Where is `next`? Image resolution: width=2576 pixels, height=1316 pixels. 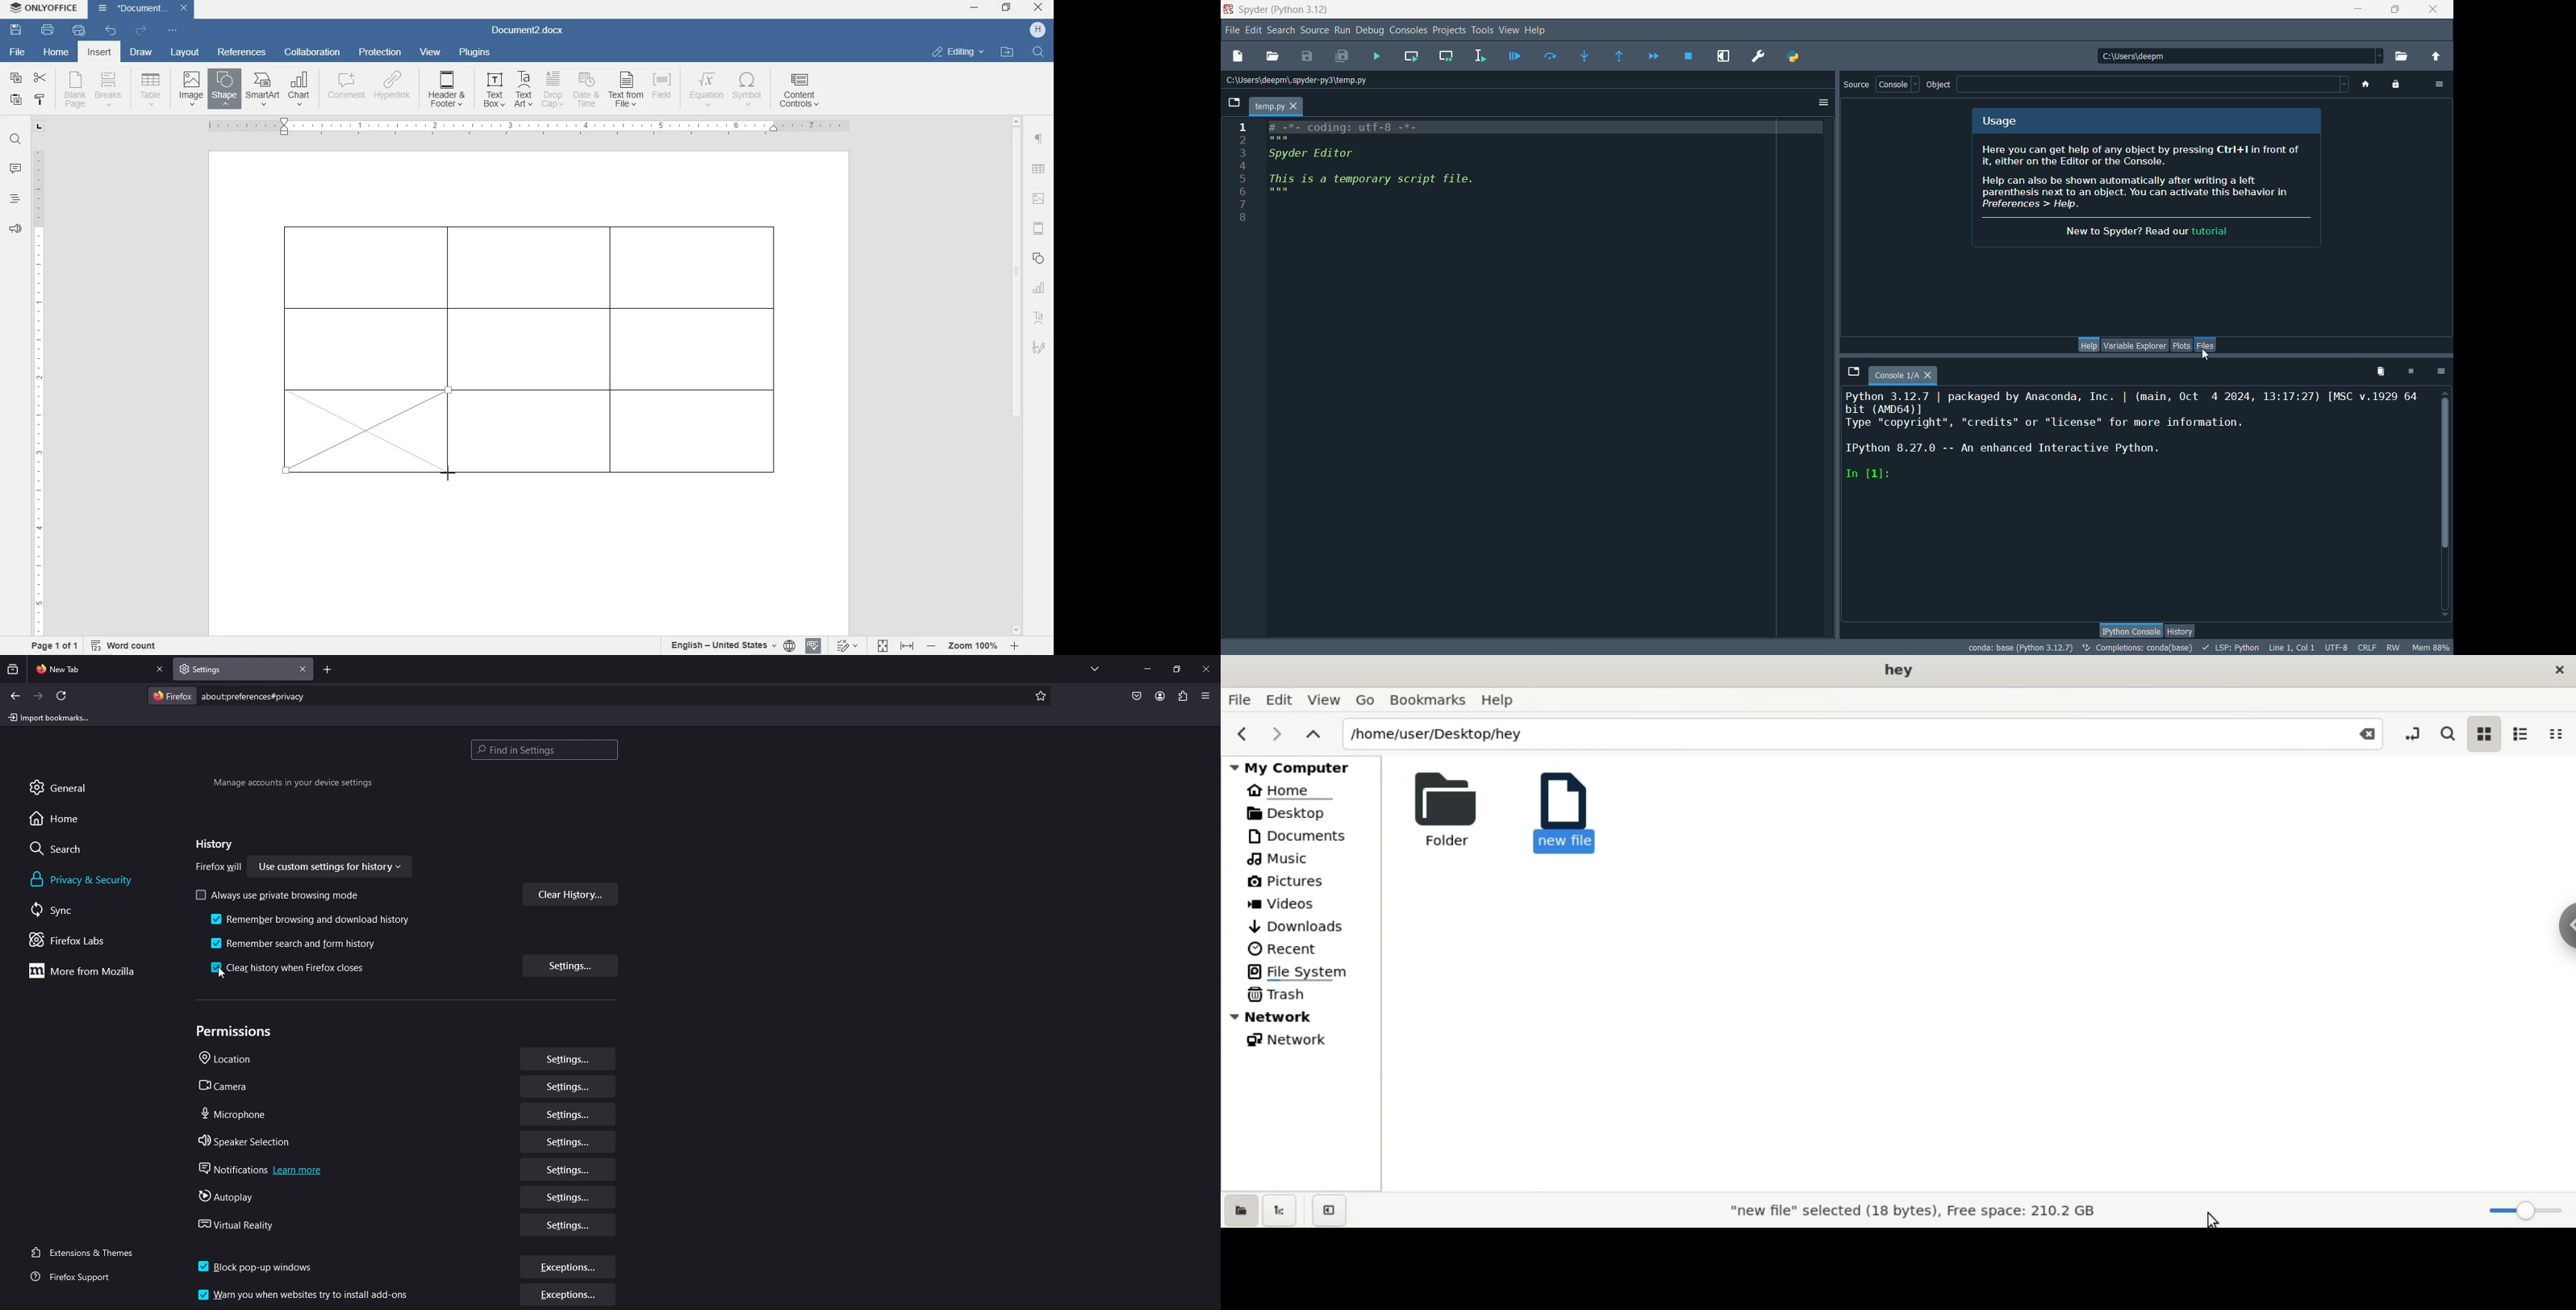
next is located at coordinates (1274, 733).